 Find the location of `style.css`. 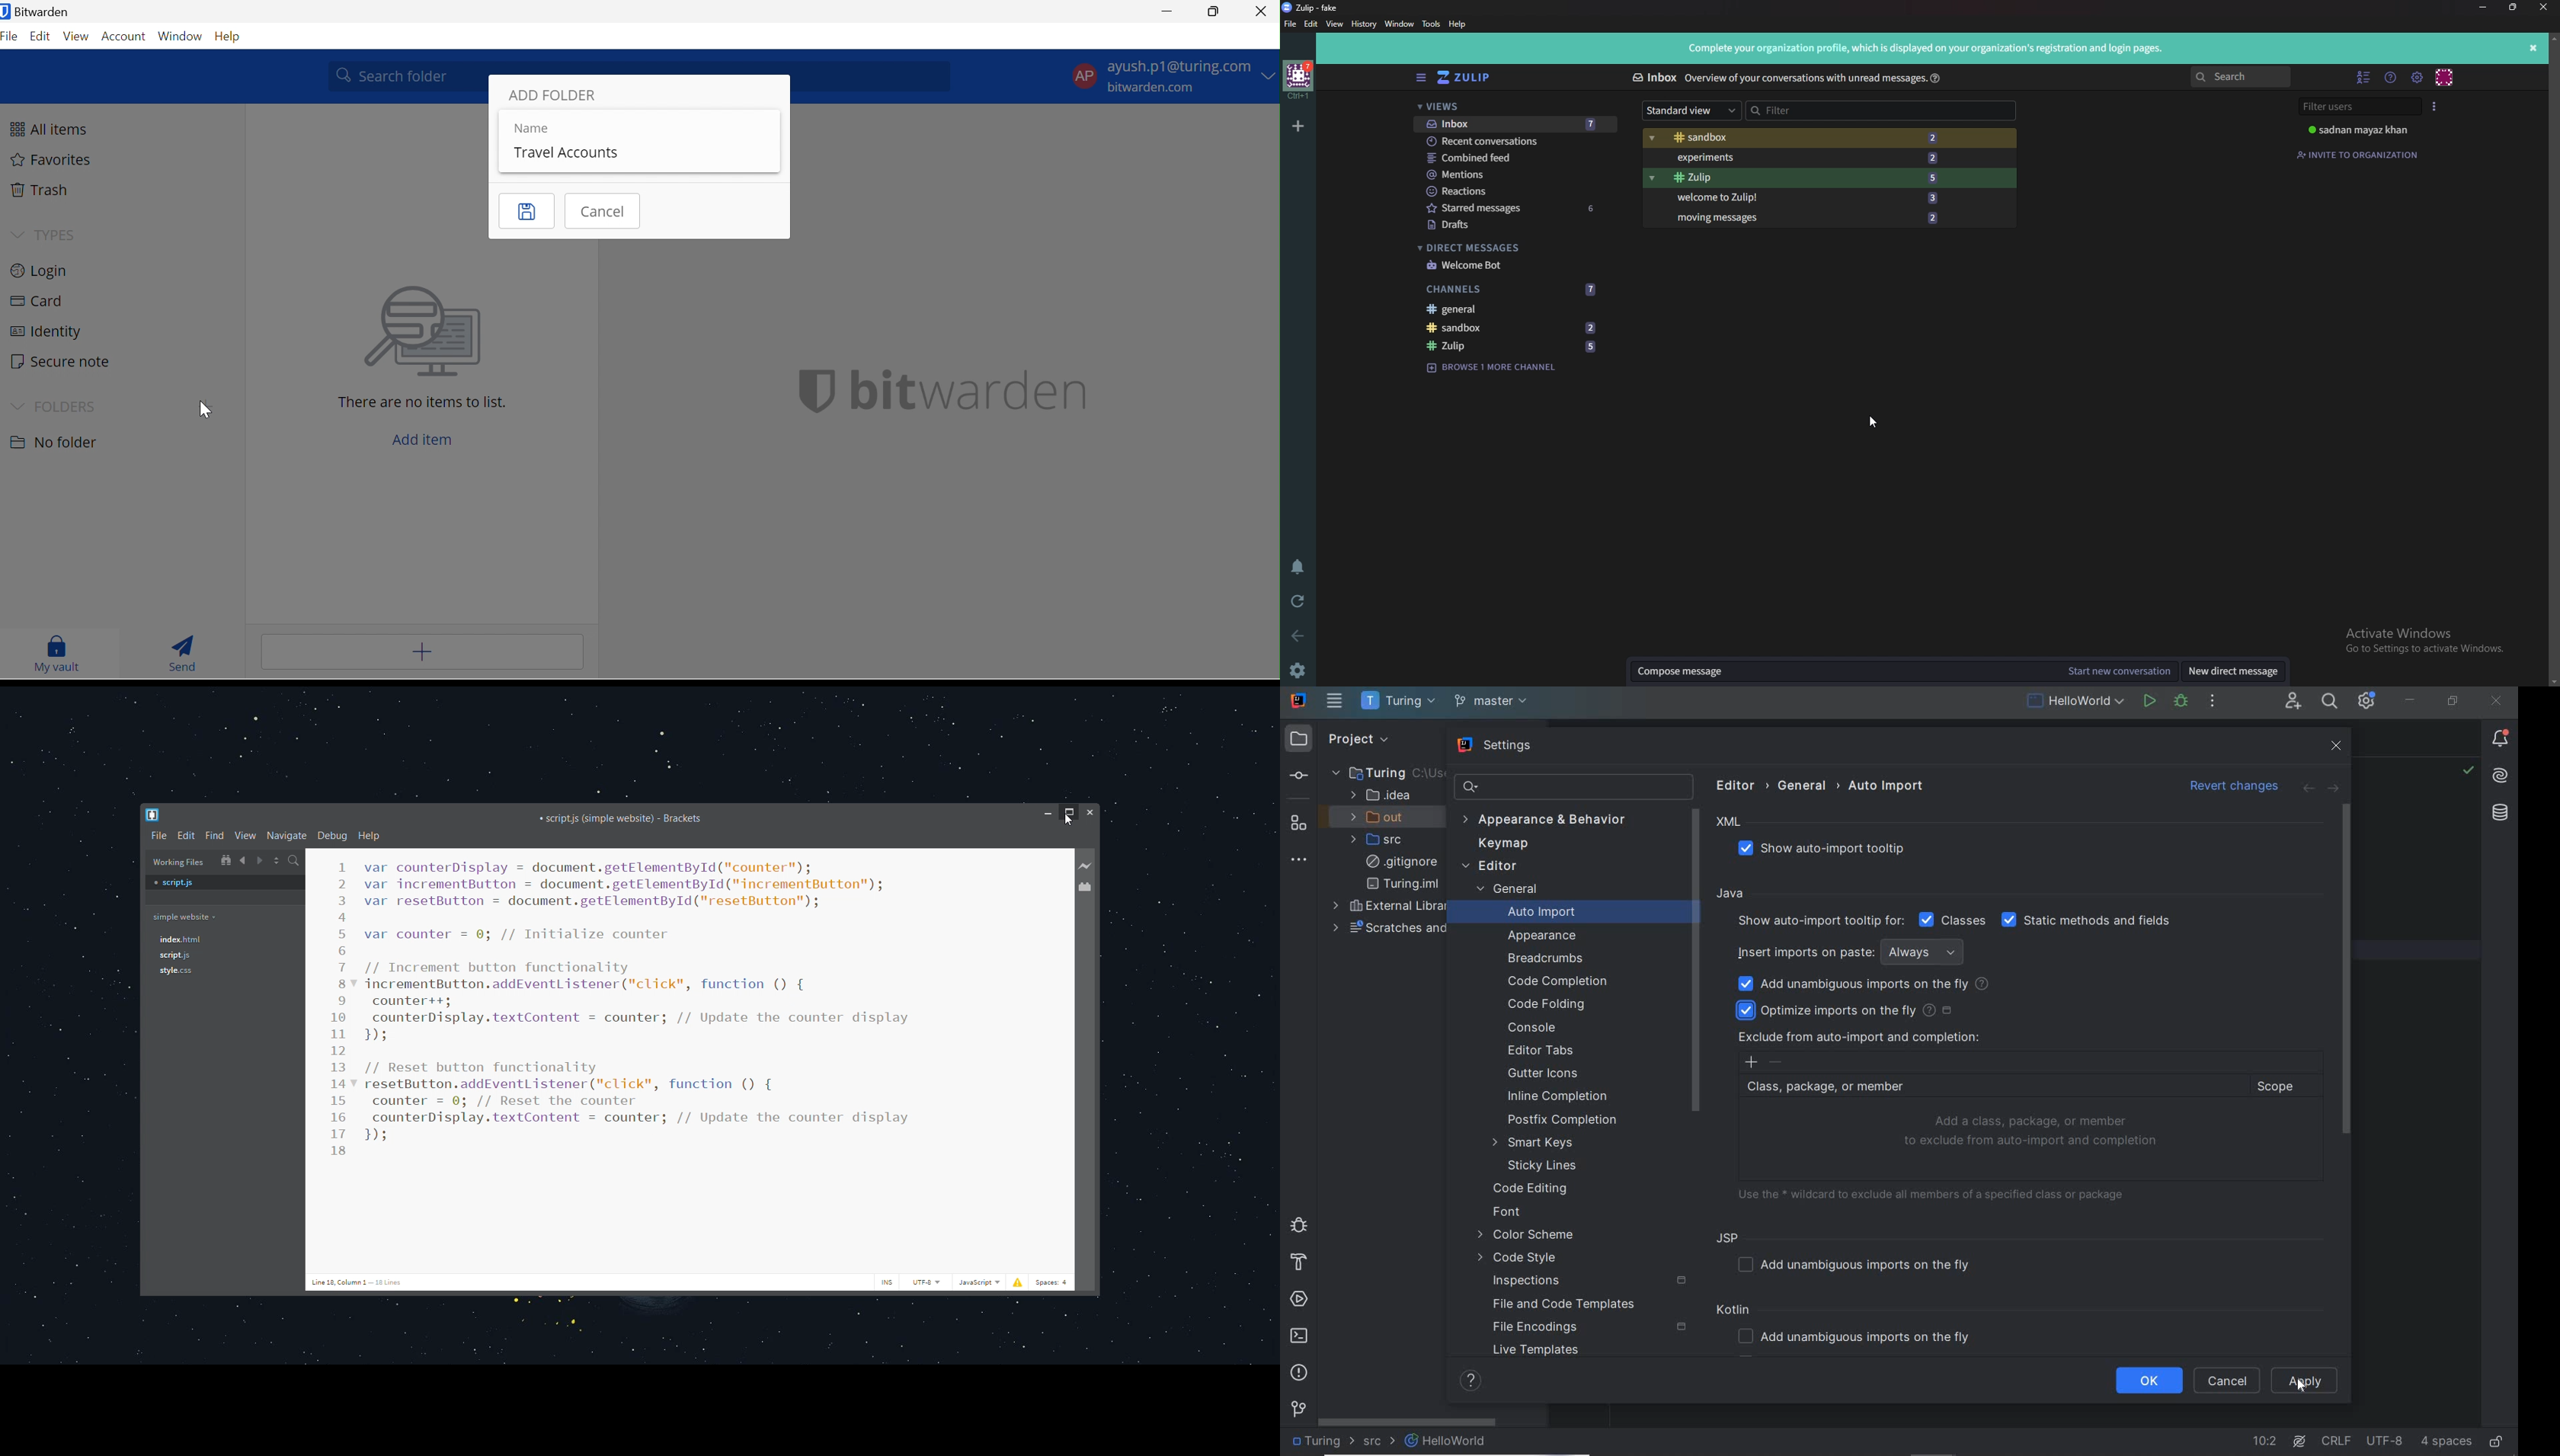

style.css is located at coordinates (175, 972).